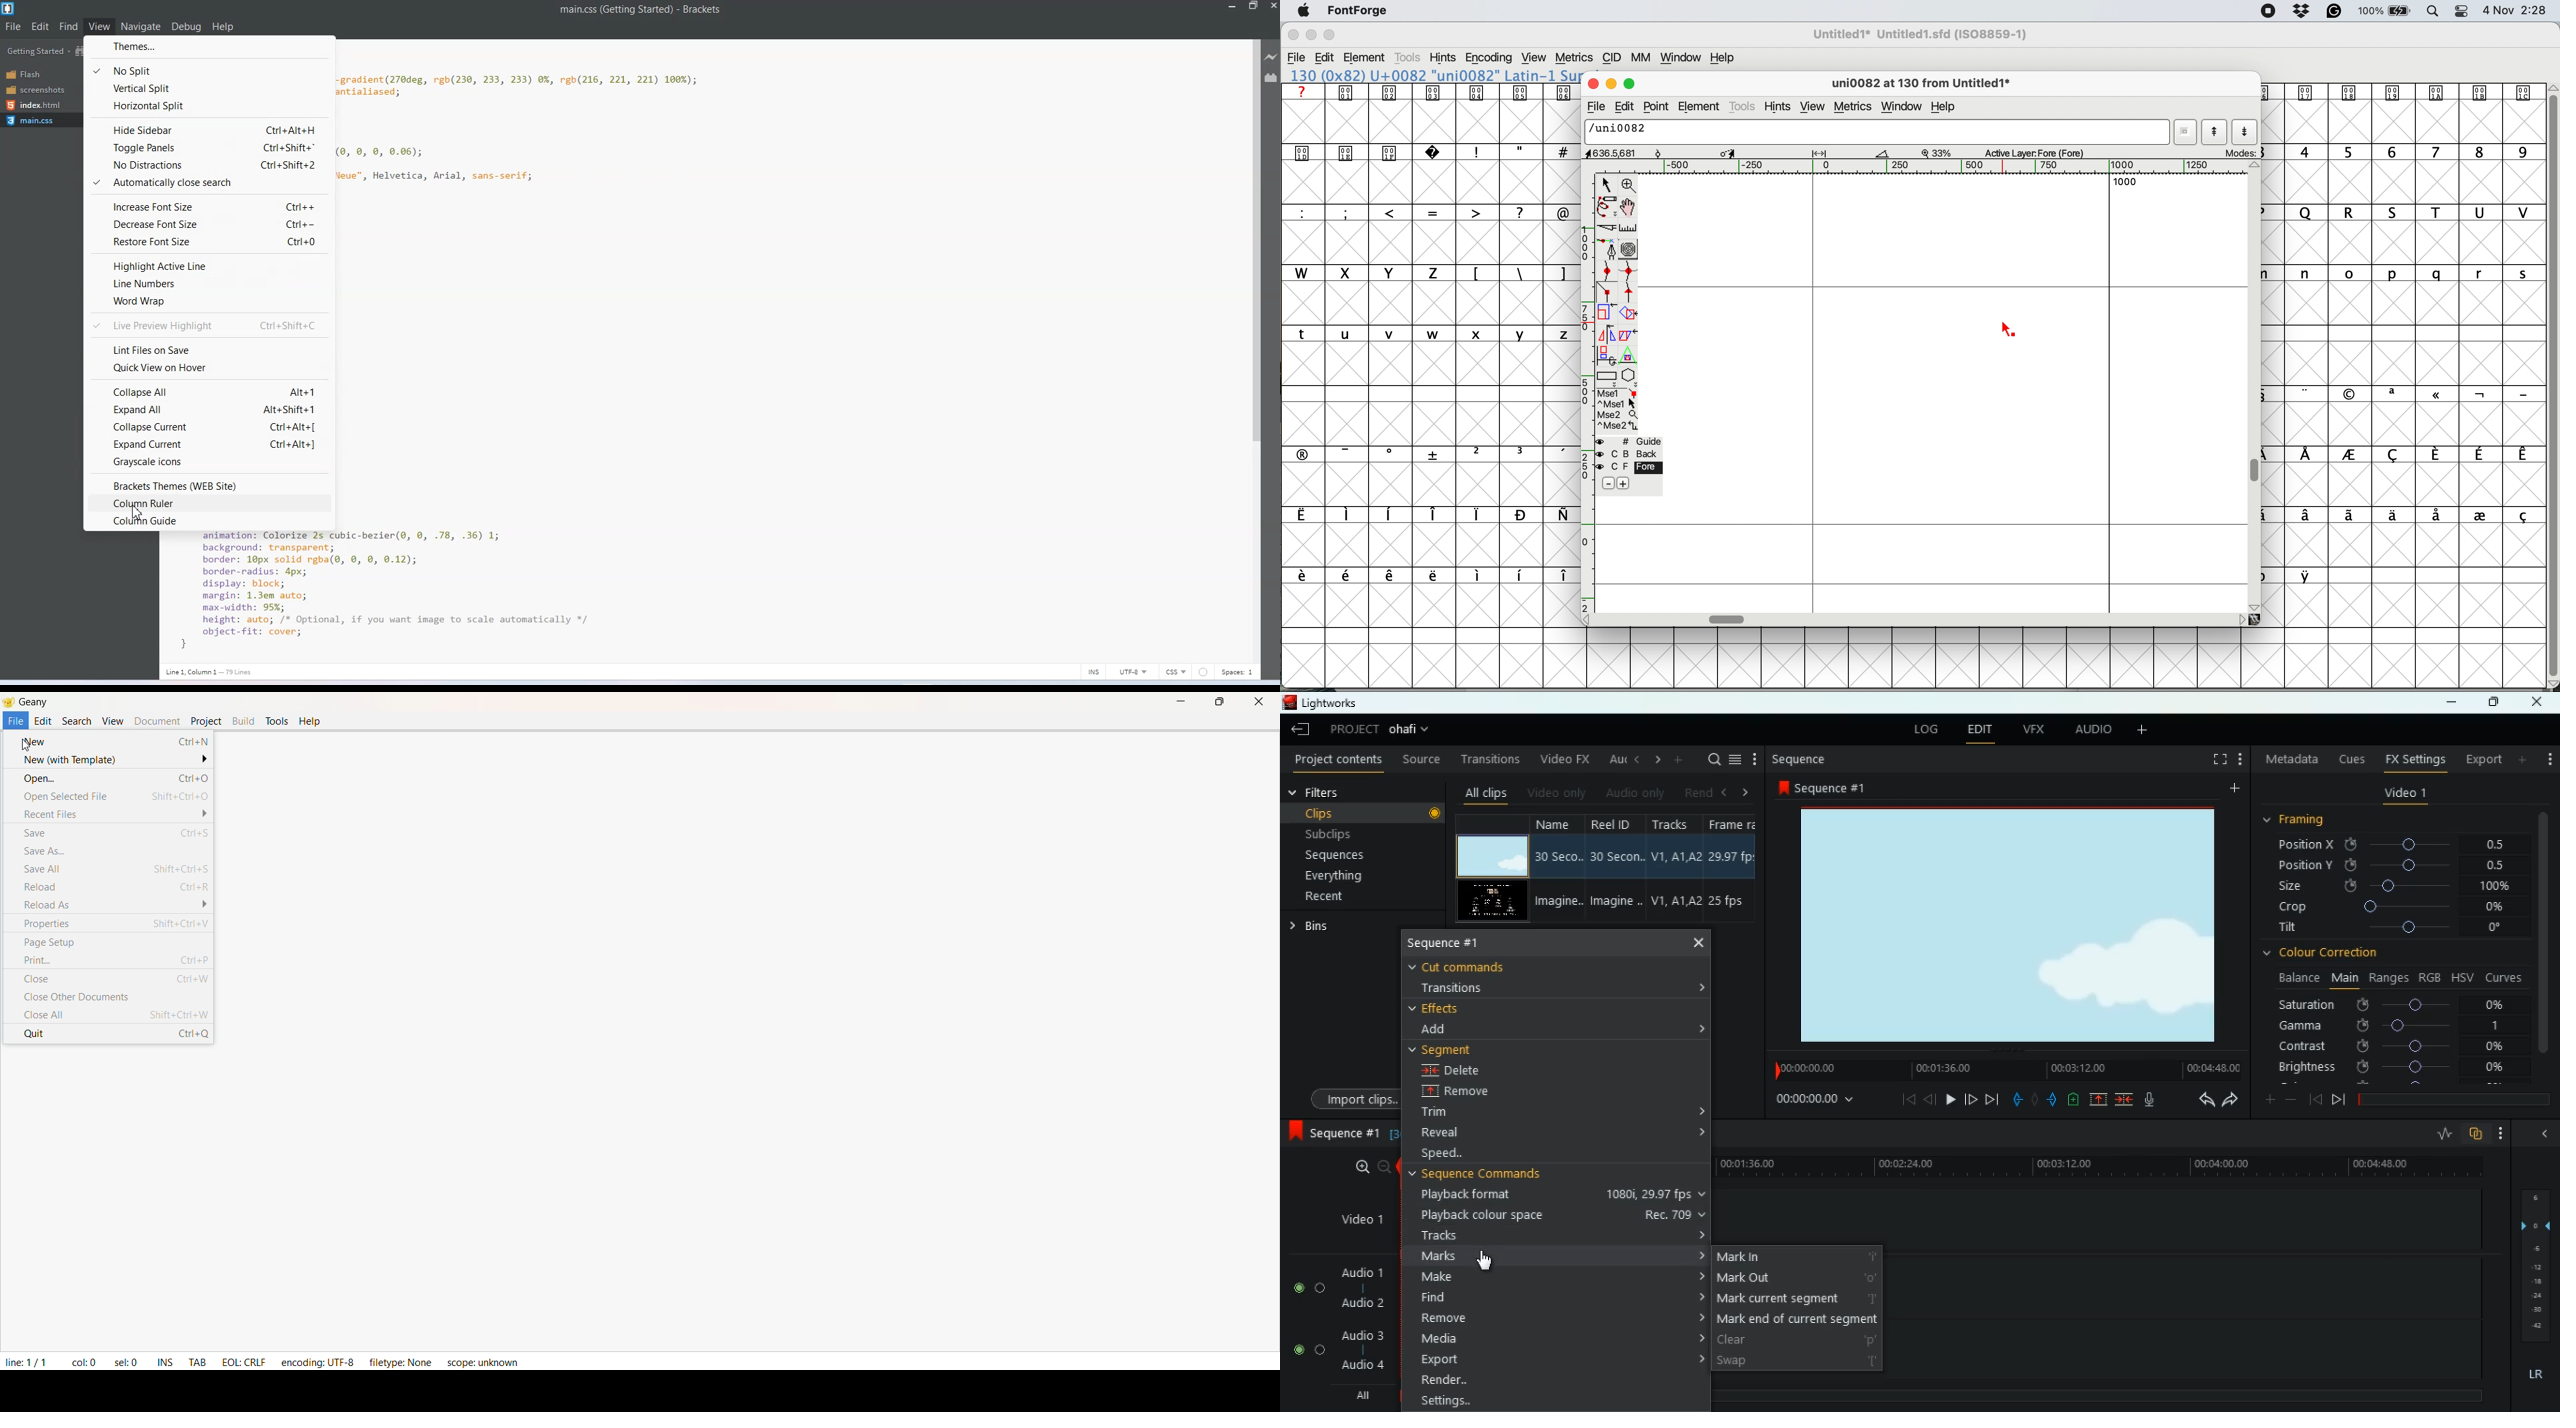 Image resolution: width=2576 pixels, height=1428 pixels. What do you see at coordinates (2240, 759) in the screenshot?
I see `Setting` at bounding box center [2240, 759].